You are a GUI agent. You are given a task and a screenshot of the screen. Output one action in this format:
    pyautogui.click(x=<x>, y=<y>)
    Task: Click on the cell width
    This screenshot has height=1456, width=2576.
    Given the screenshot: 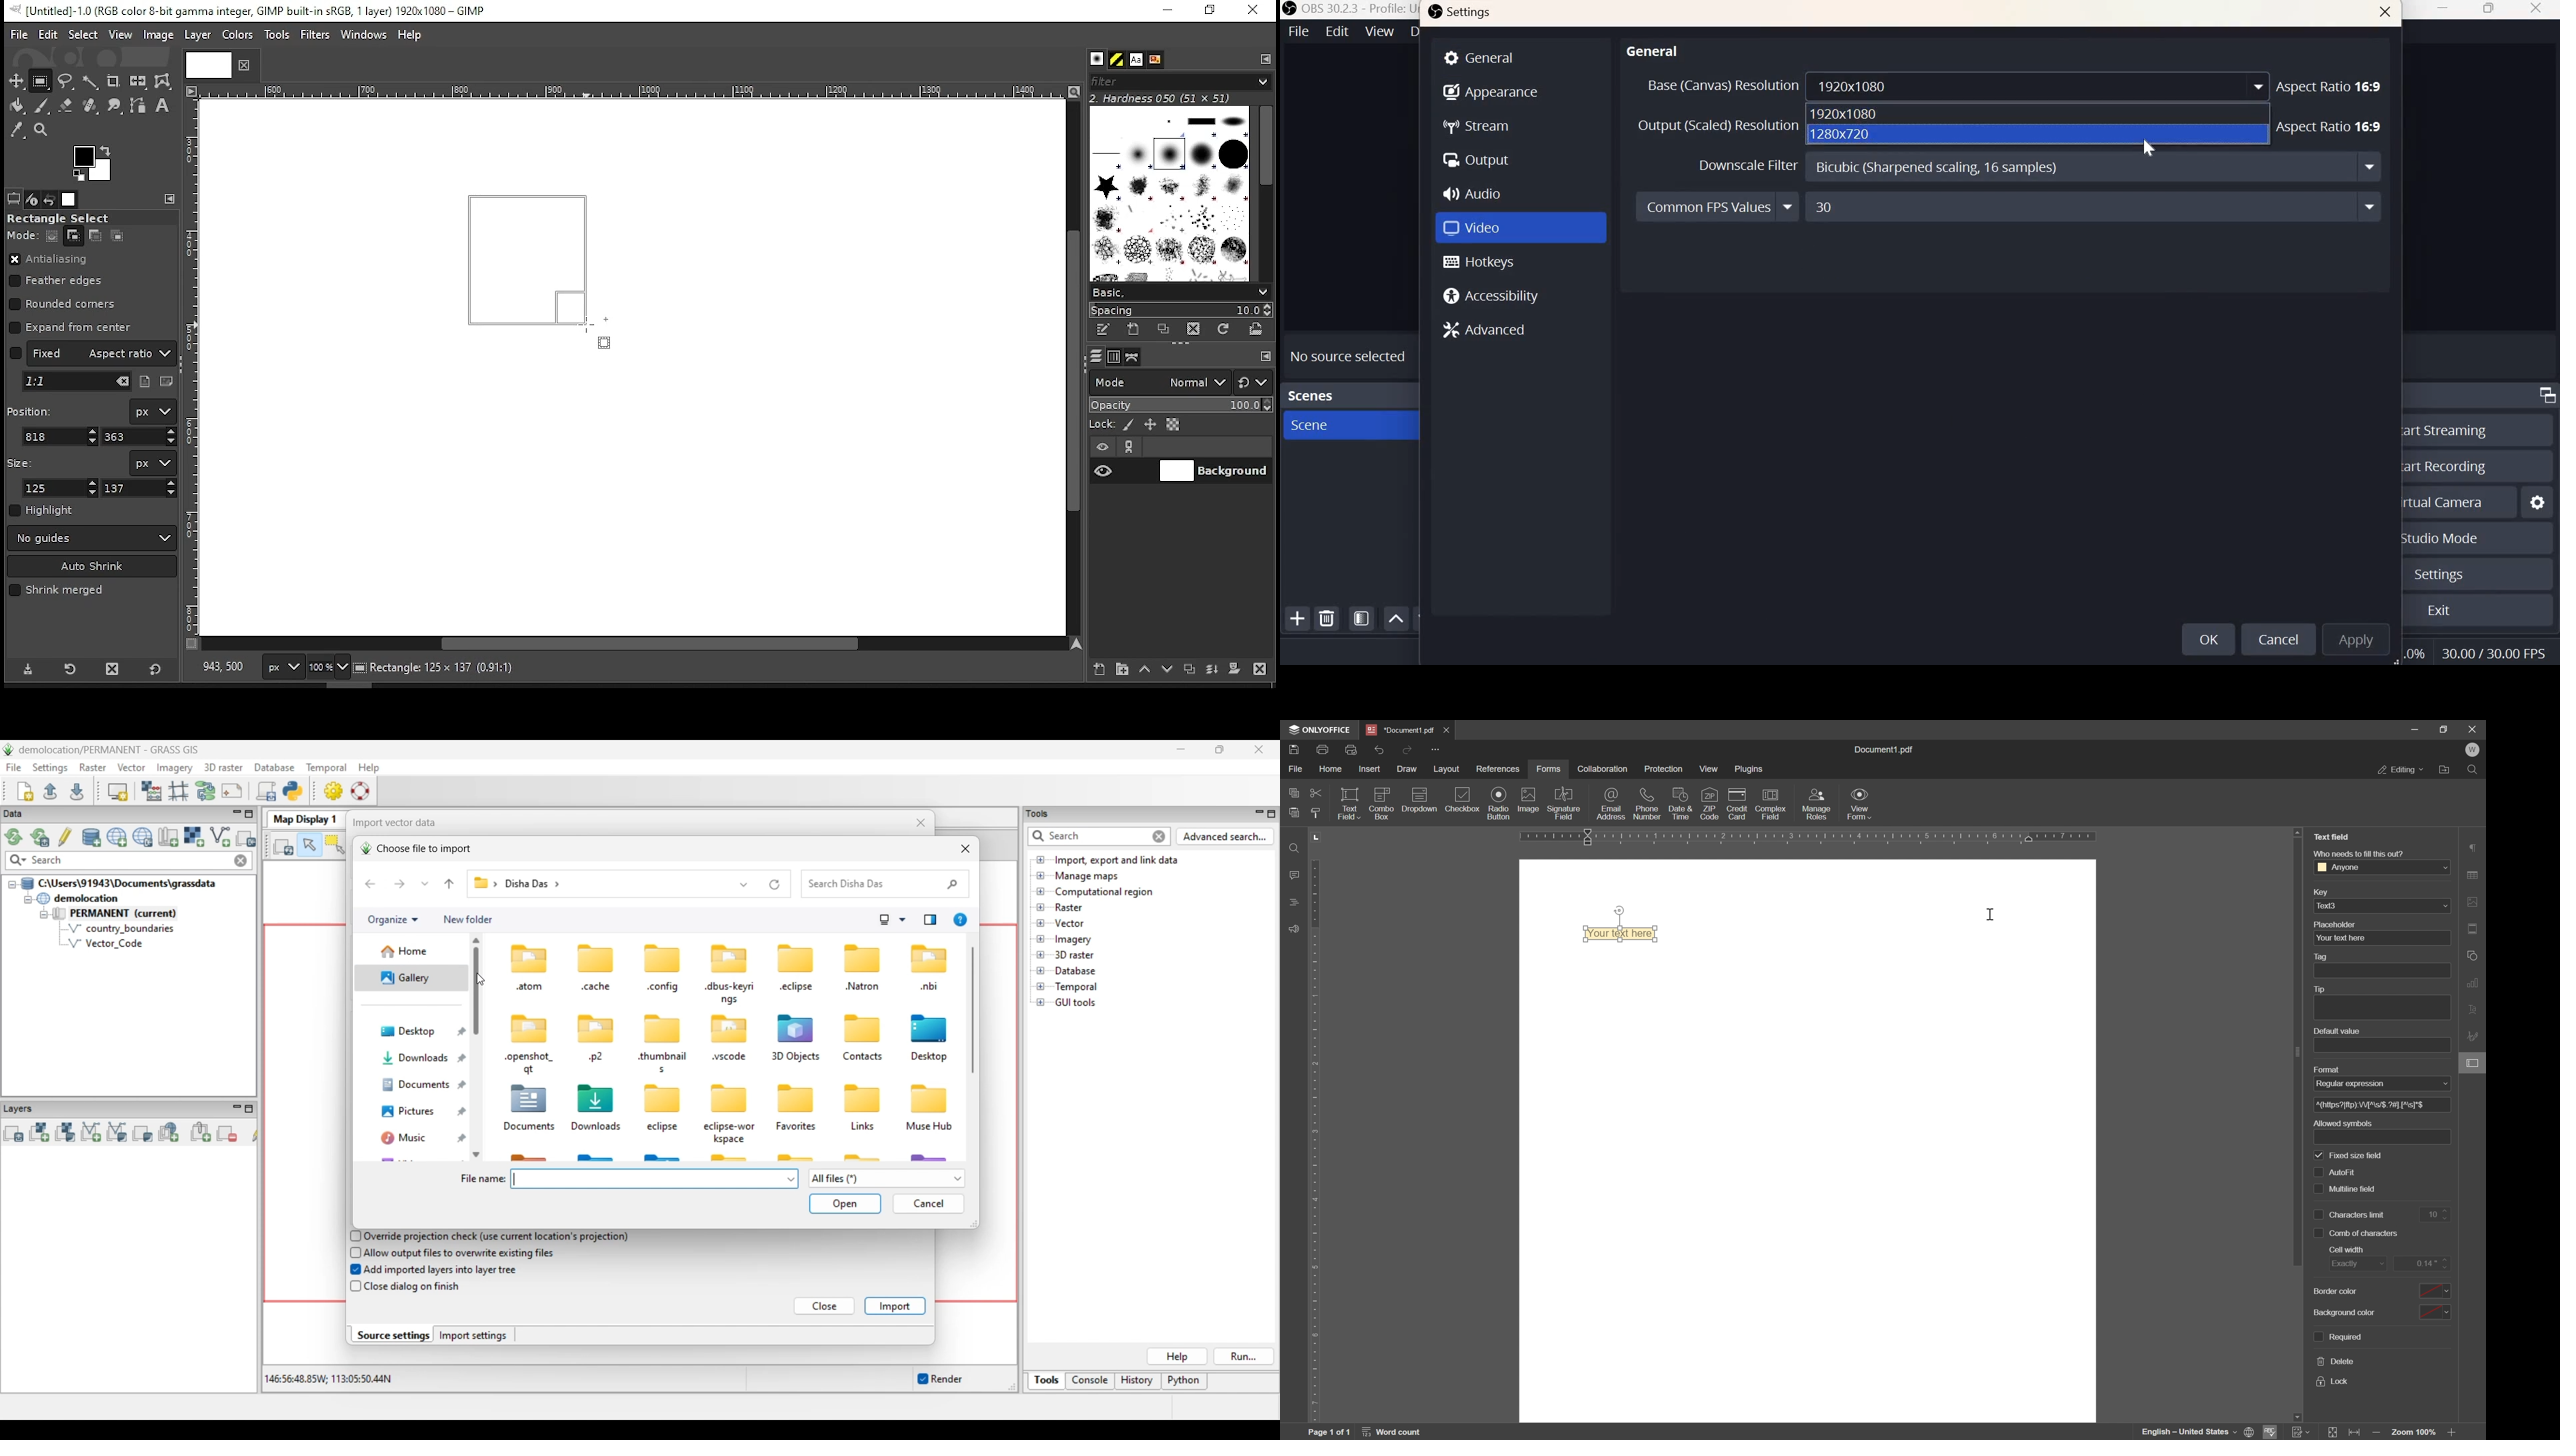 What is the action you would take?
    pyautogui.click(x=2349, y=1250)
    